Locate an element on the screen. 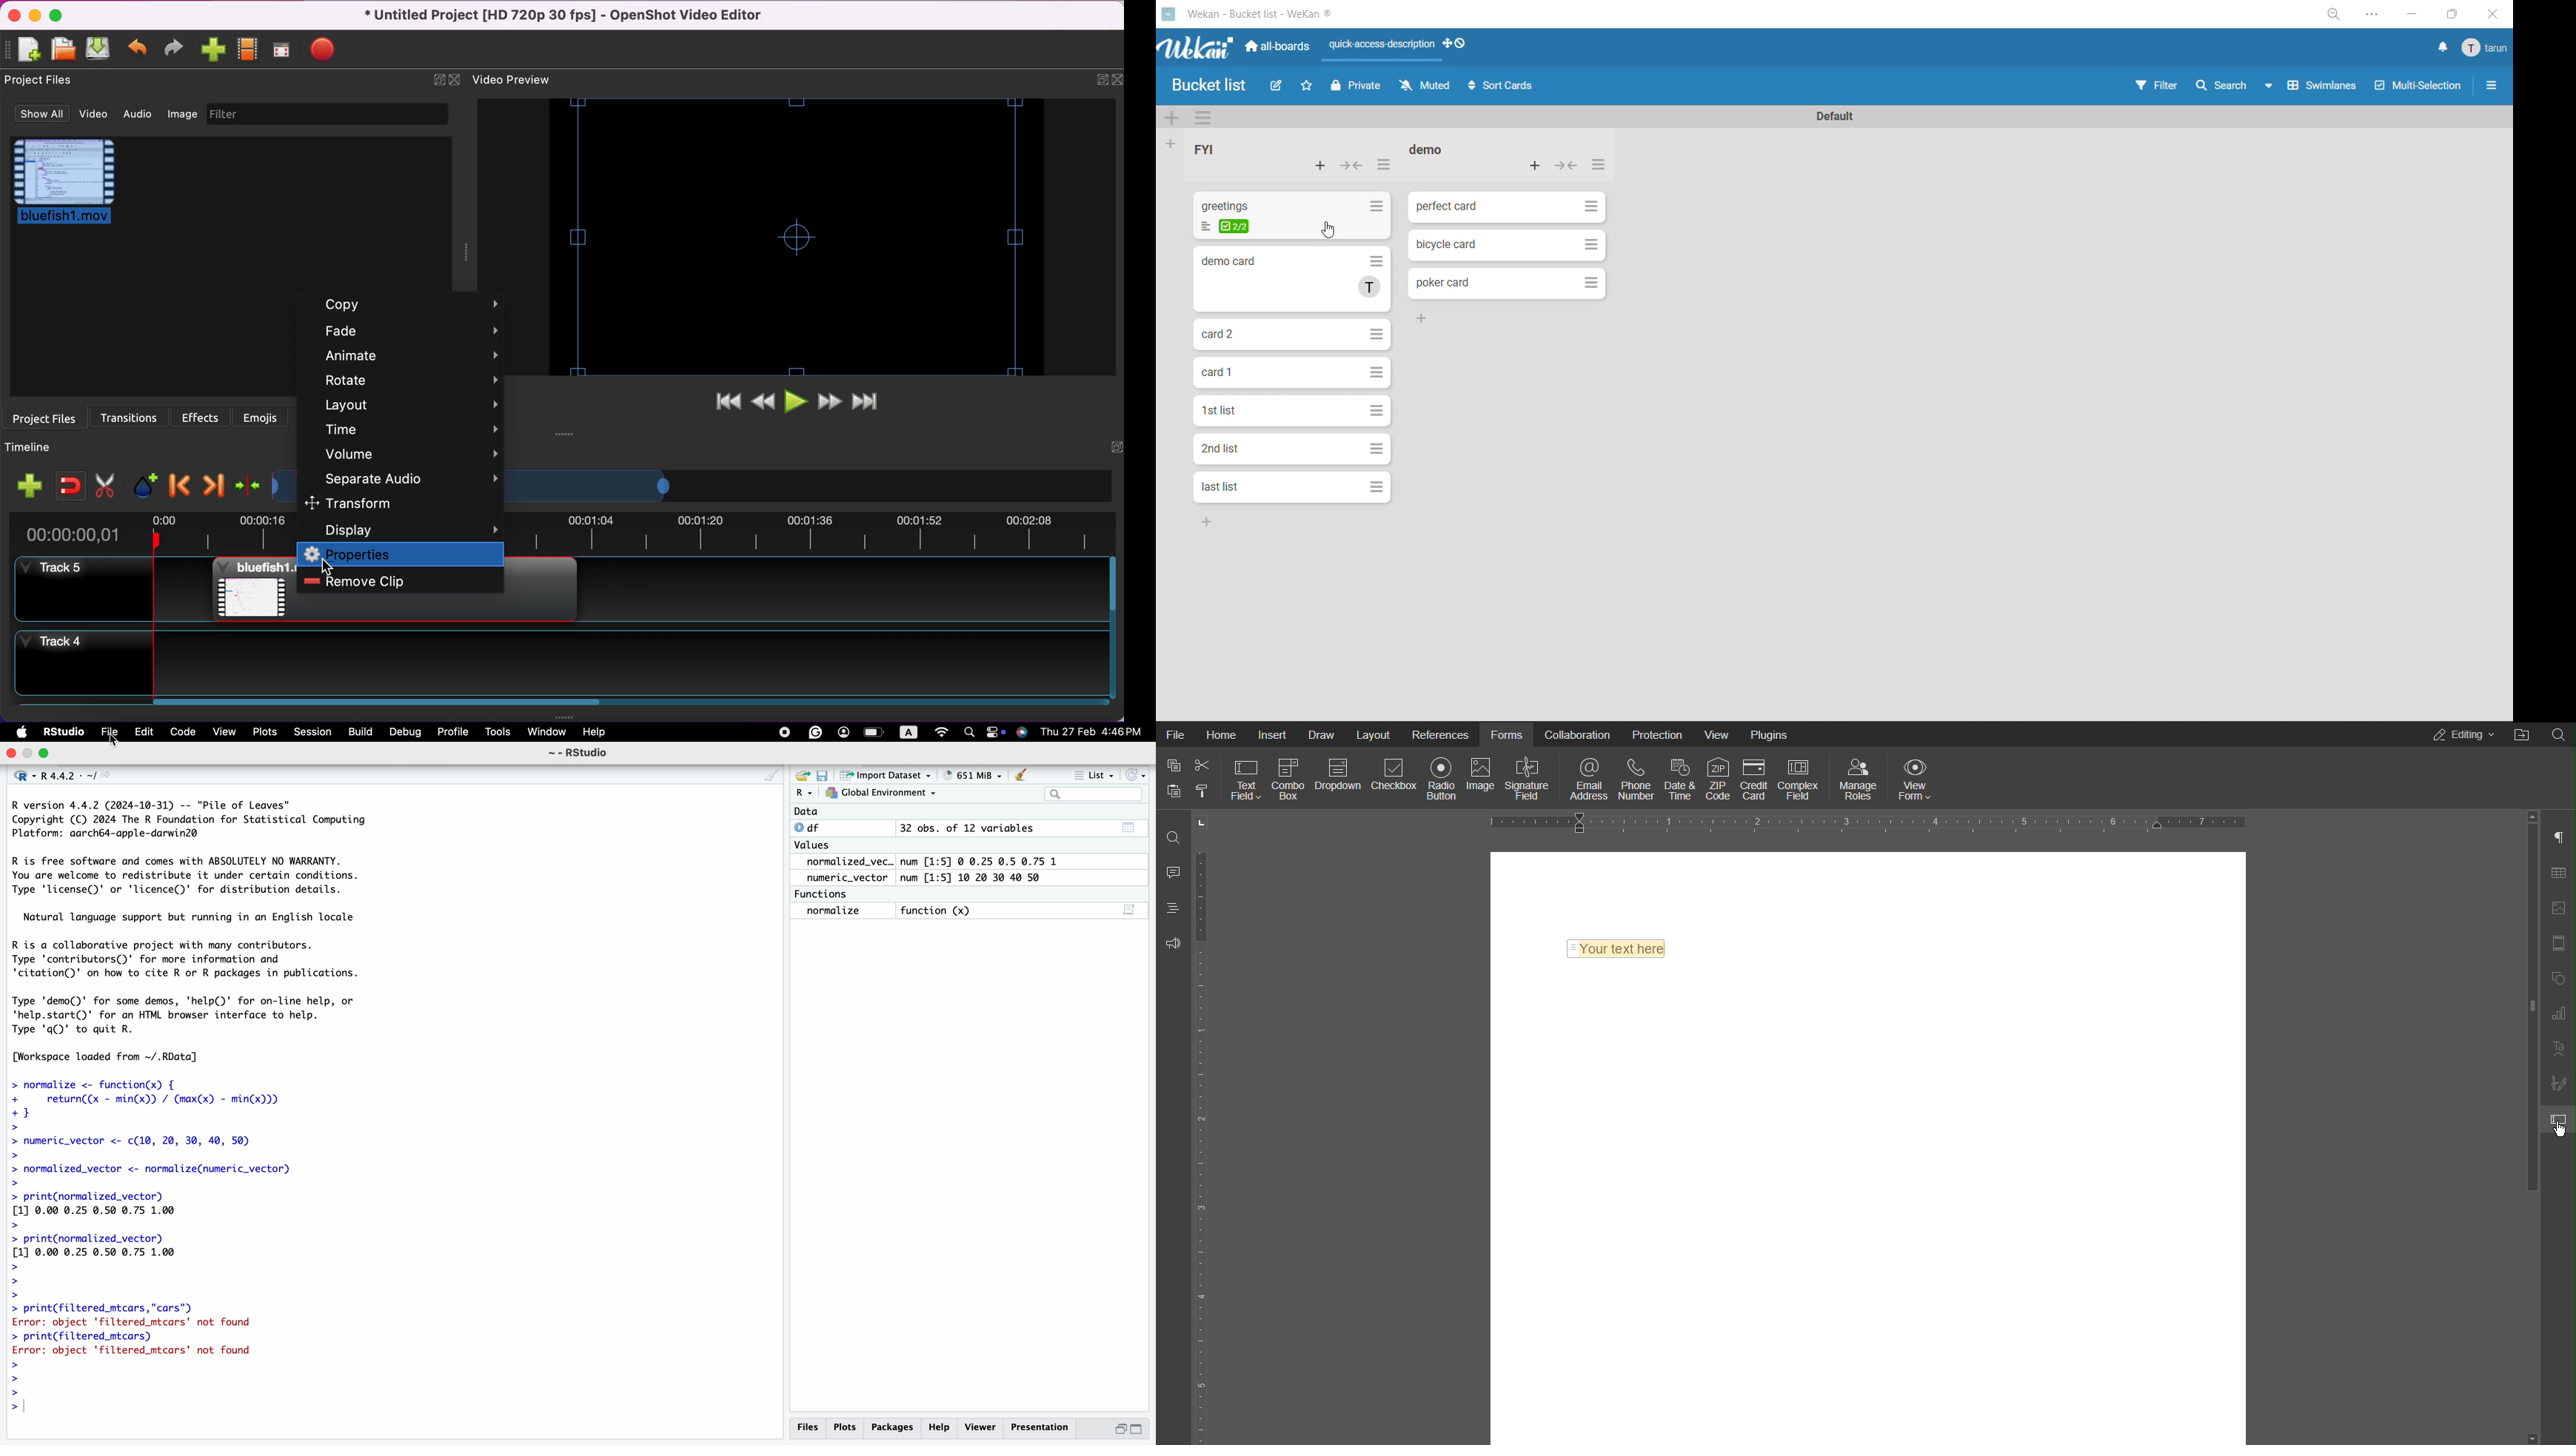 The height and width of the screenshot is (1456, 2576). project files is located at coordinates (43, 81).